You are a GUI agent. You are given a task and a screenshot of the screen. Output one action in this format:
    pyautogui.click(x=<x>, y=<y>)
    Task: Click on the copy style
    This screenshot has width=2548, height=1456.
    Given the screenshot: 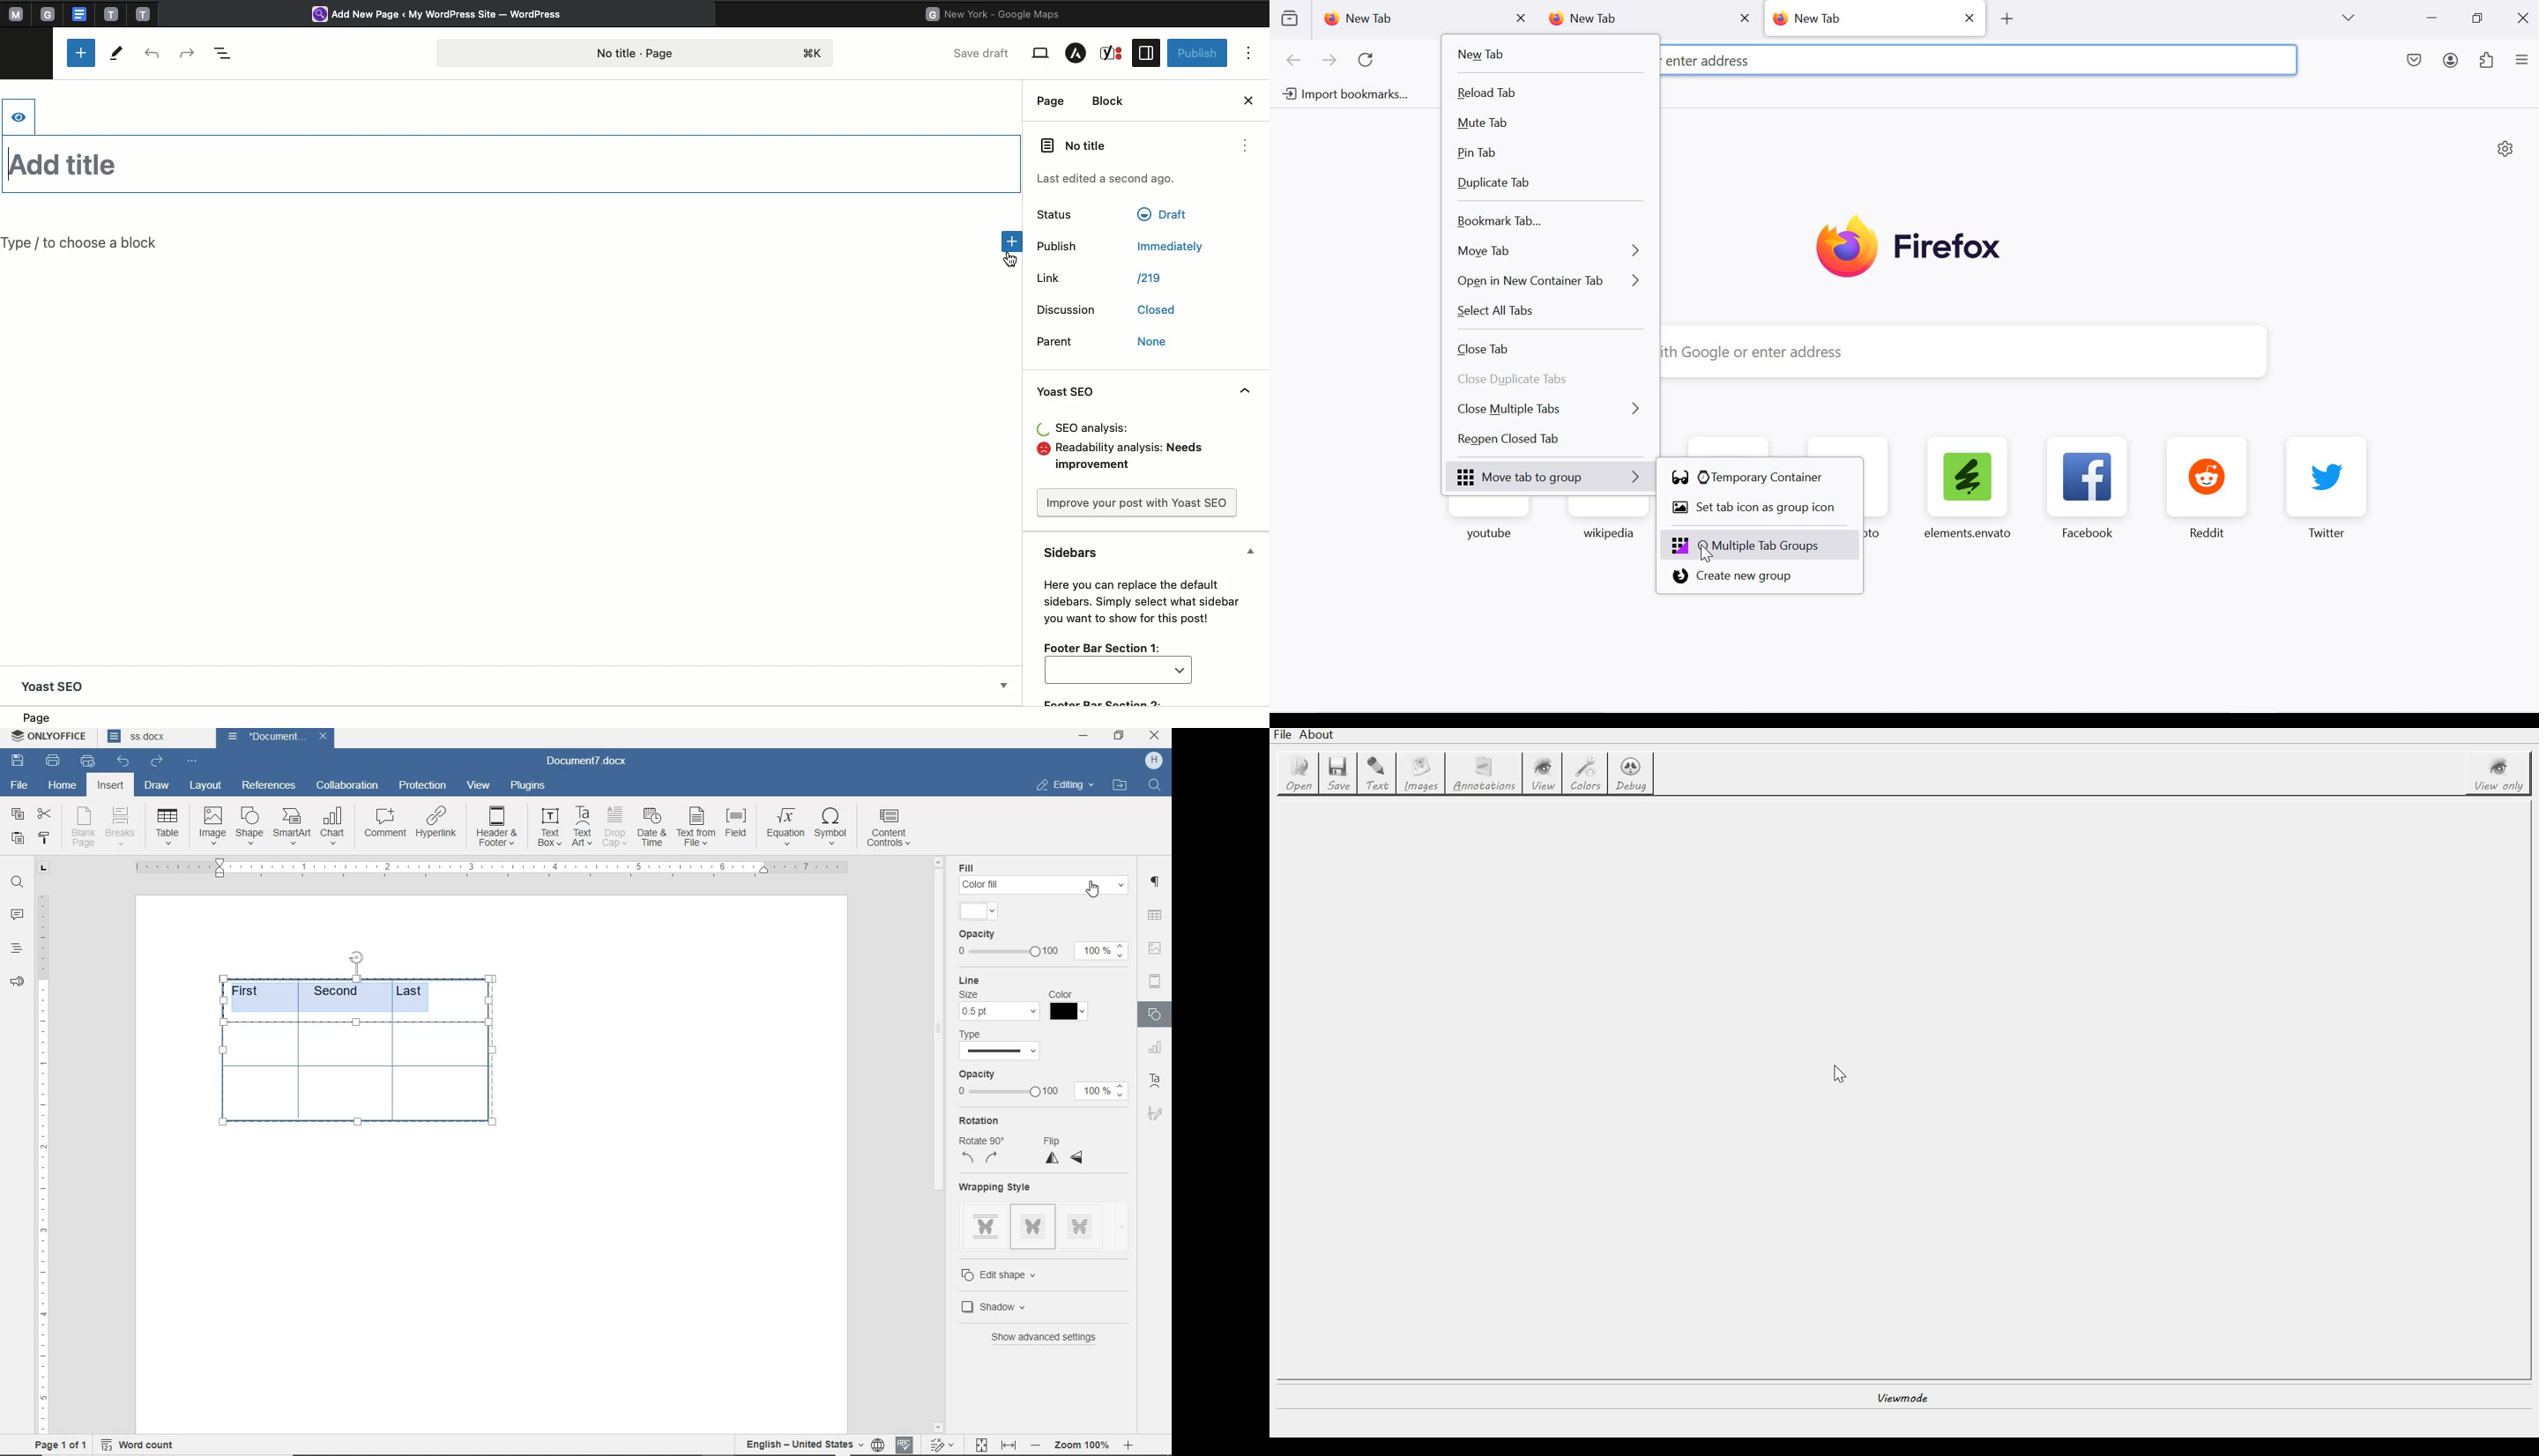 What is the action you would take?
    pyautogui.click(x=43, y=838)
    